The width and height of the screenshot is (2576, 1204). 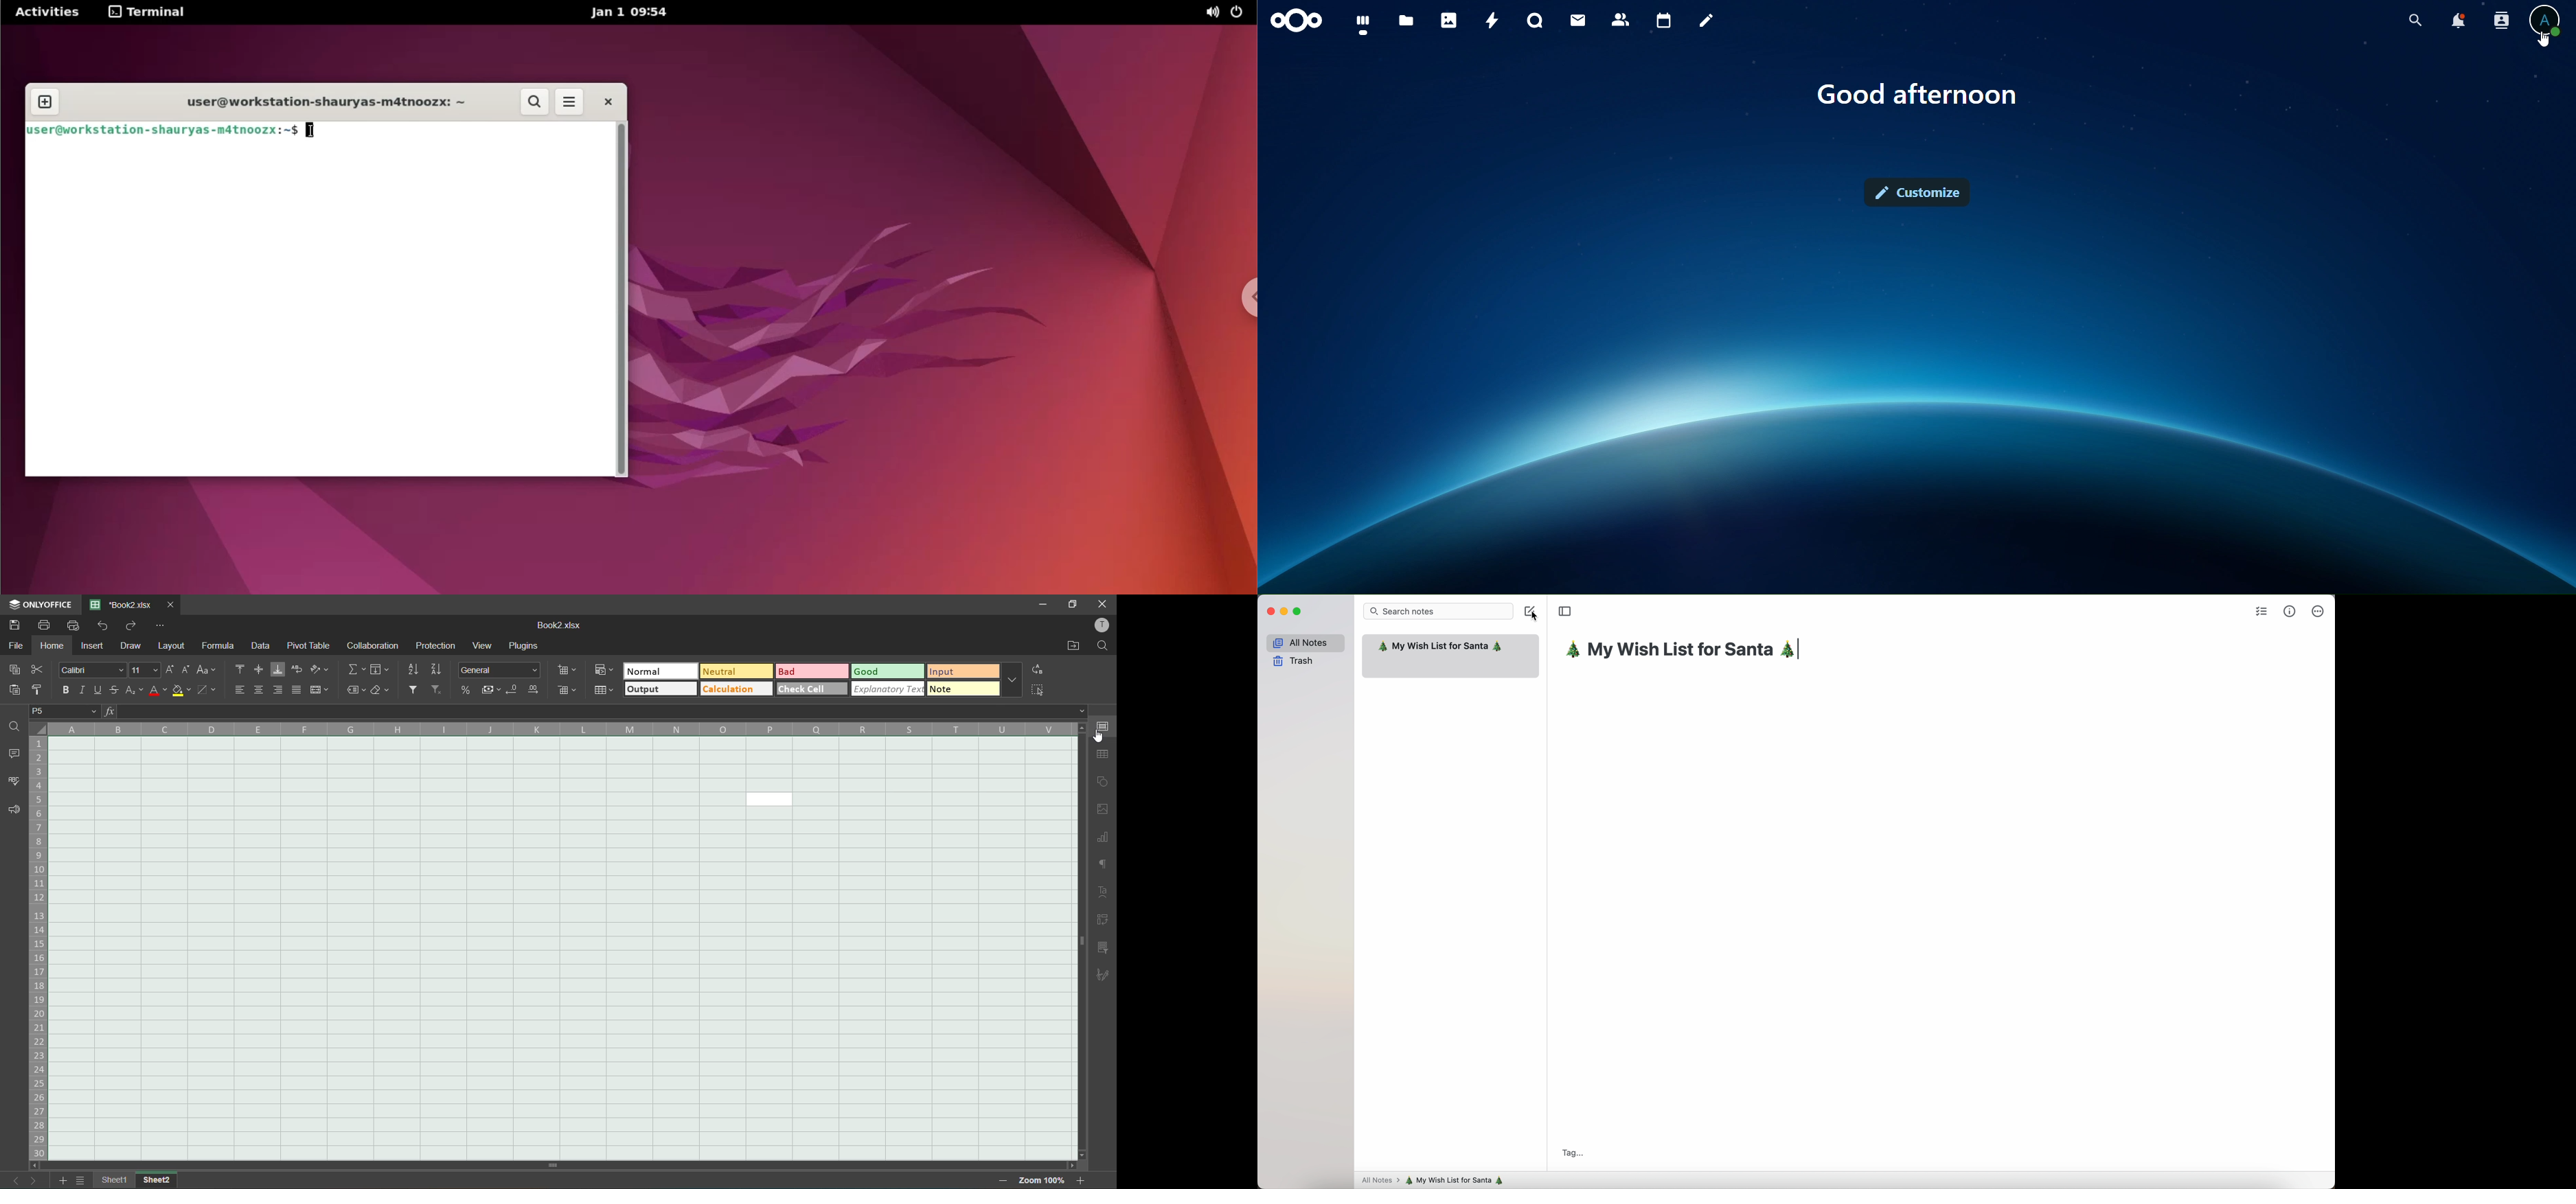 What do you see at coordinates (1565, 611) in the screenshot?
I see `toggle sidebar` at bounding box center [1565, 611].